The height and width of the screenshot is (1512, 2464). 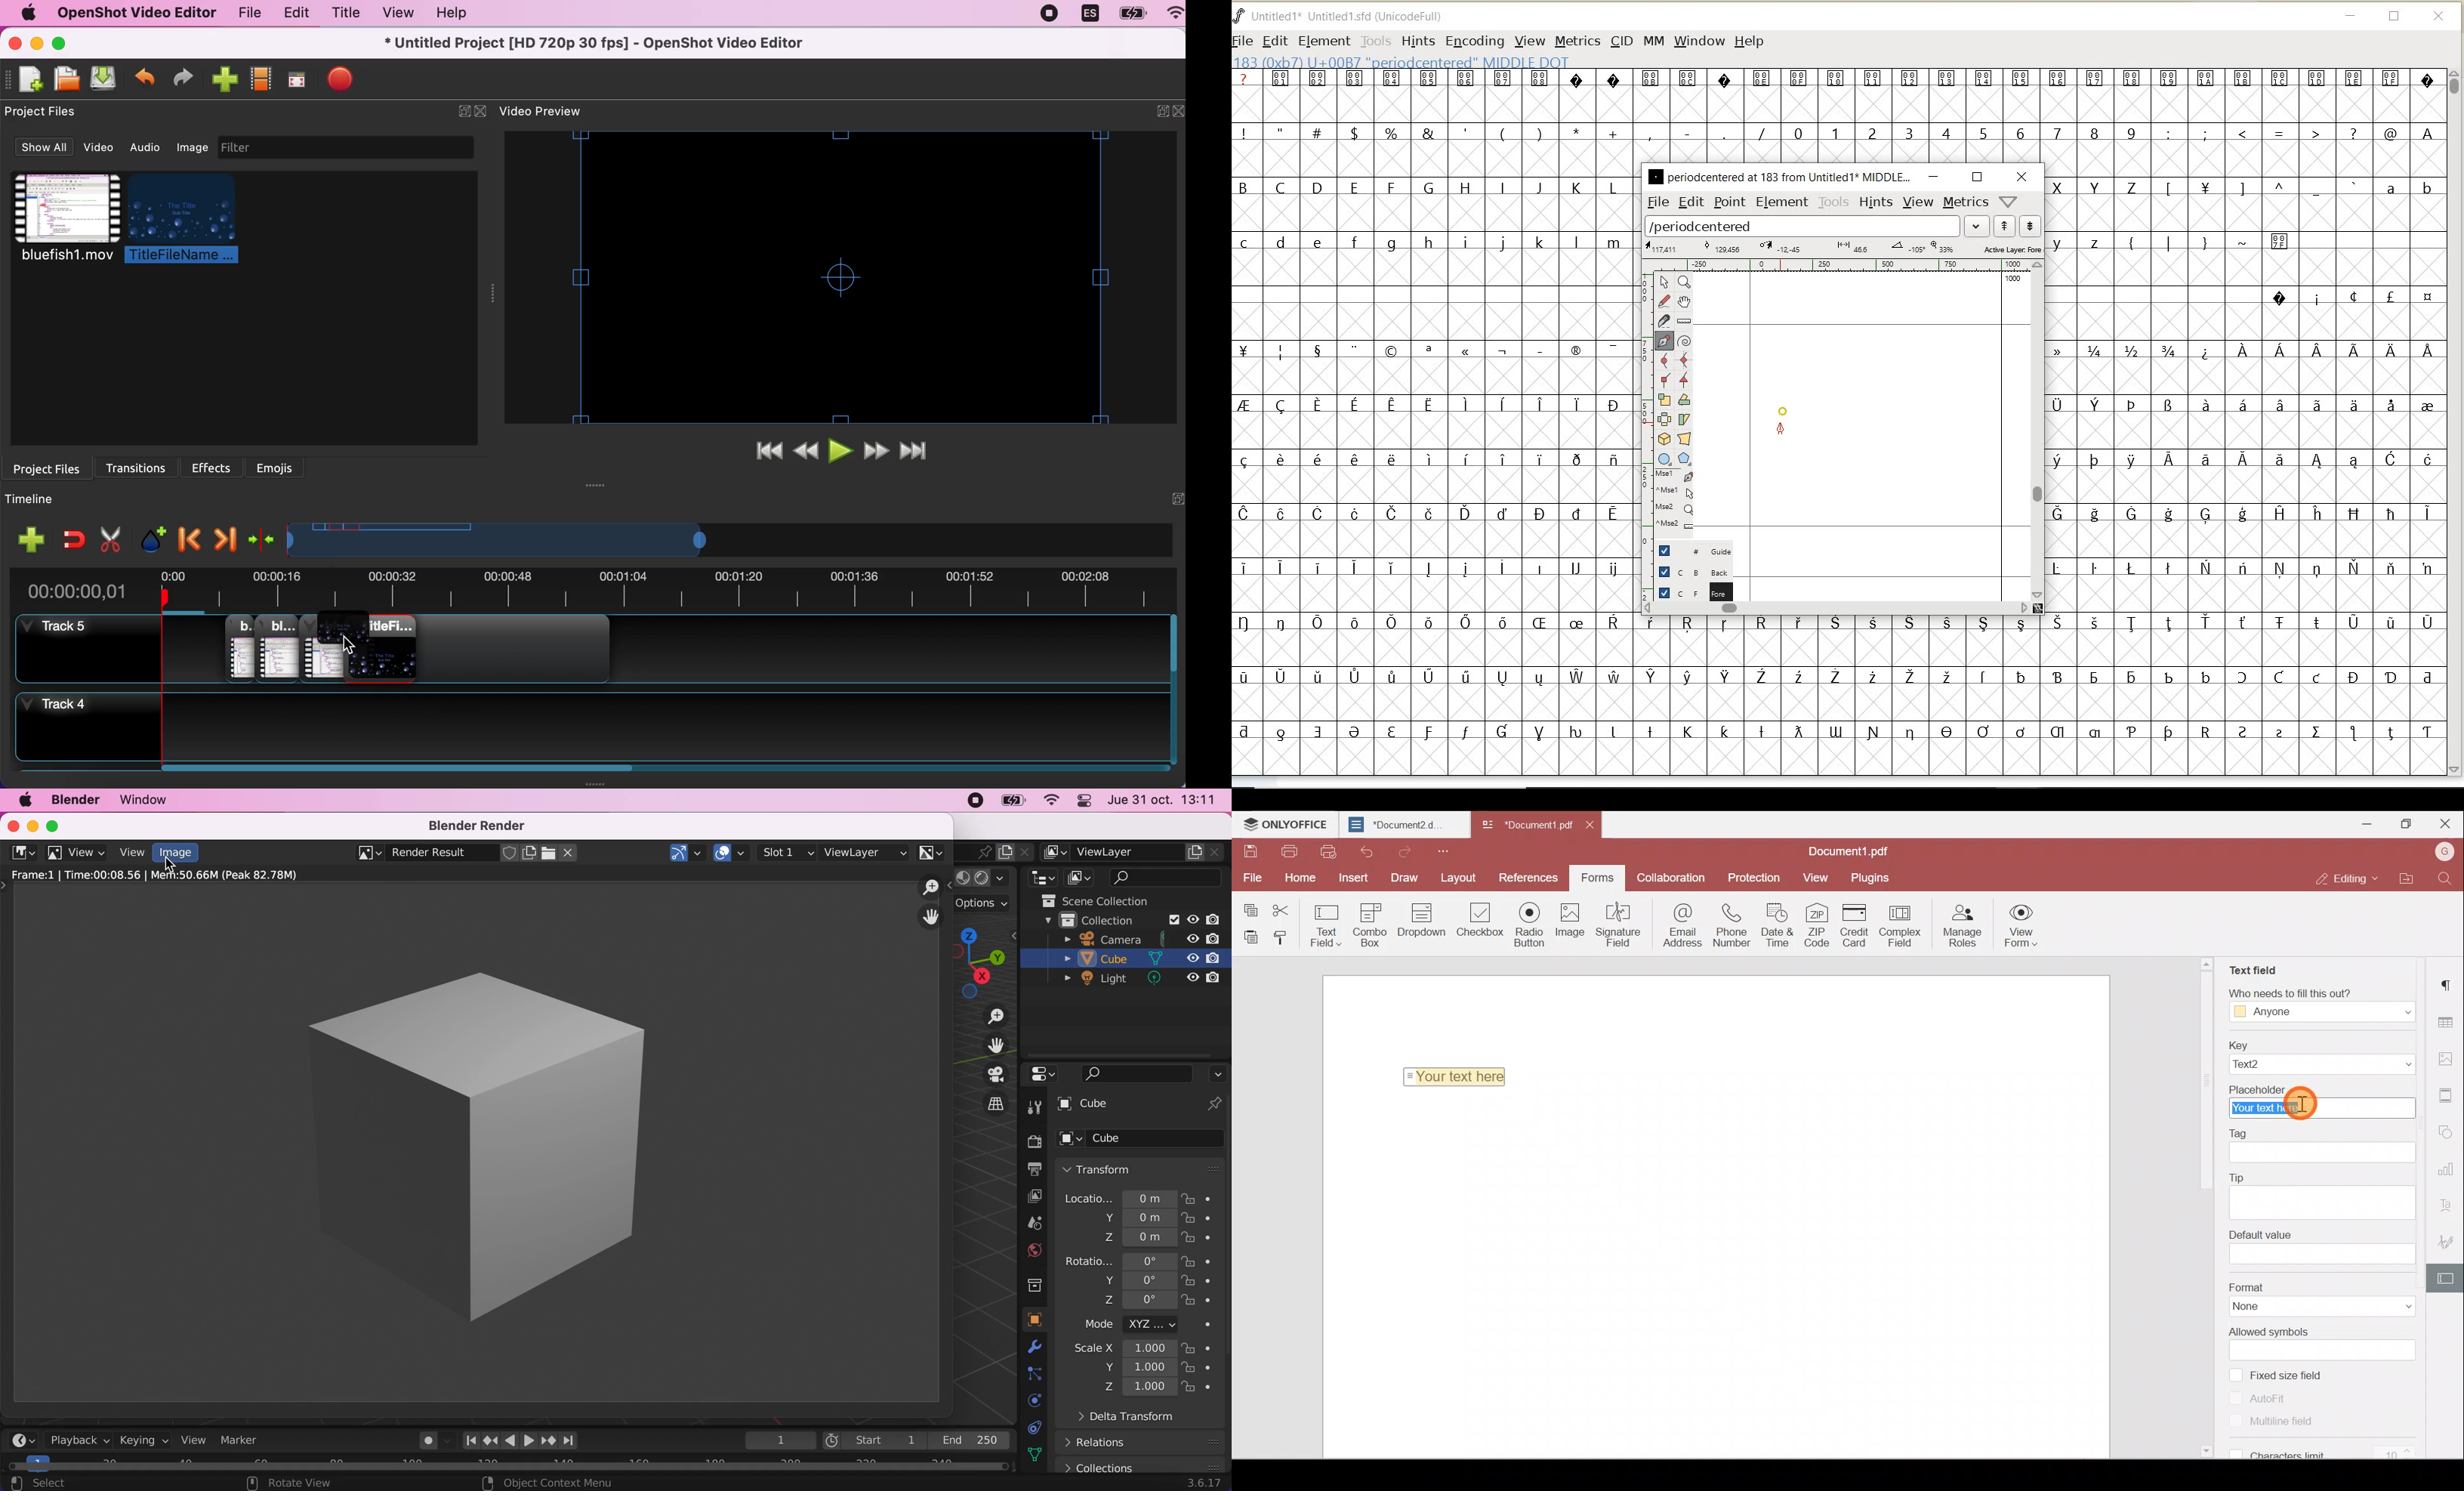 I want to click on RESTORE, so click(x=2395, y=19).